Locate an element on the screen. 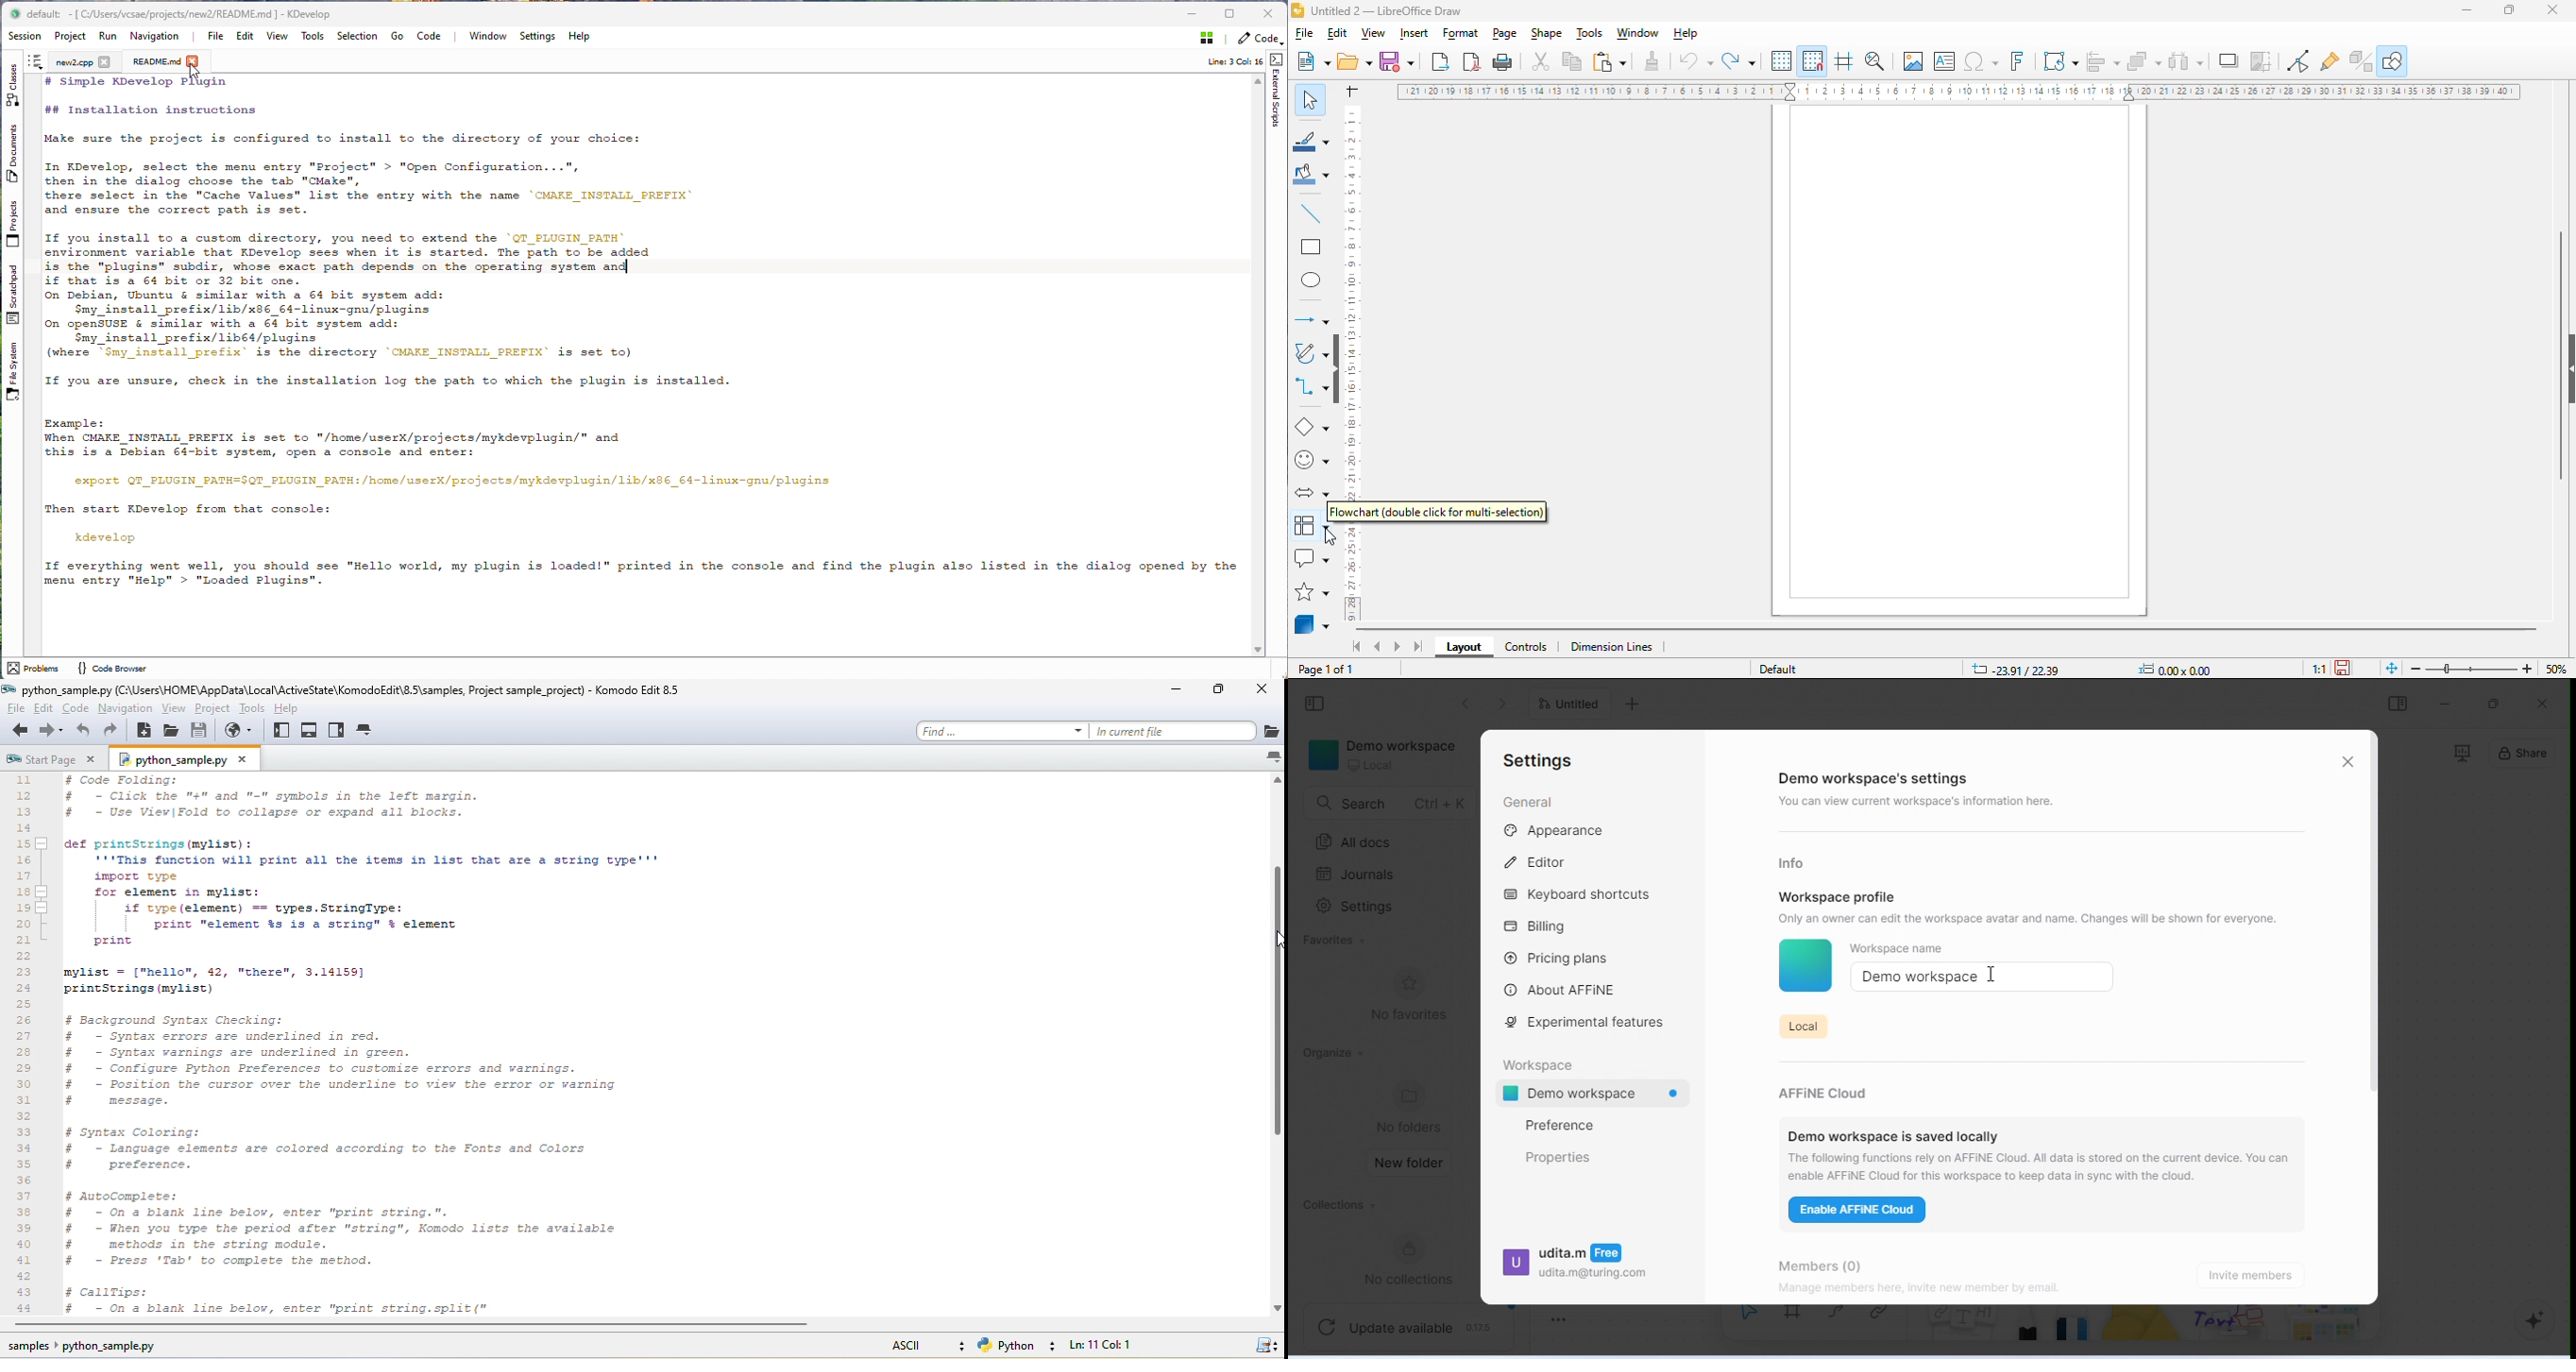 This screenshot has height=1372, width=2576. search is located at coordinates (1390, 803).